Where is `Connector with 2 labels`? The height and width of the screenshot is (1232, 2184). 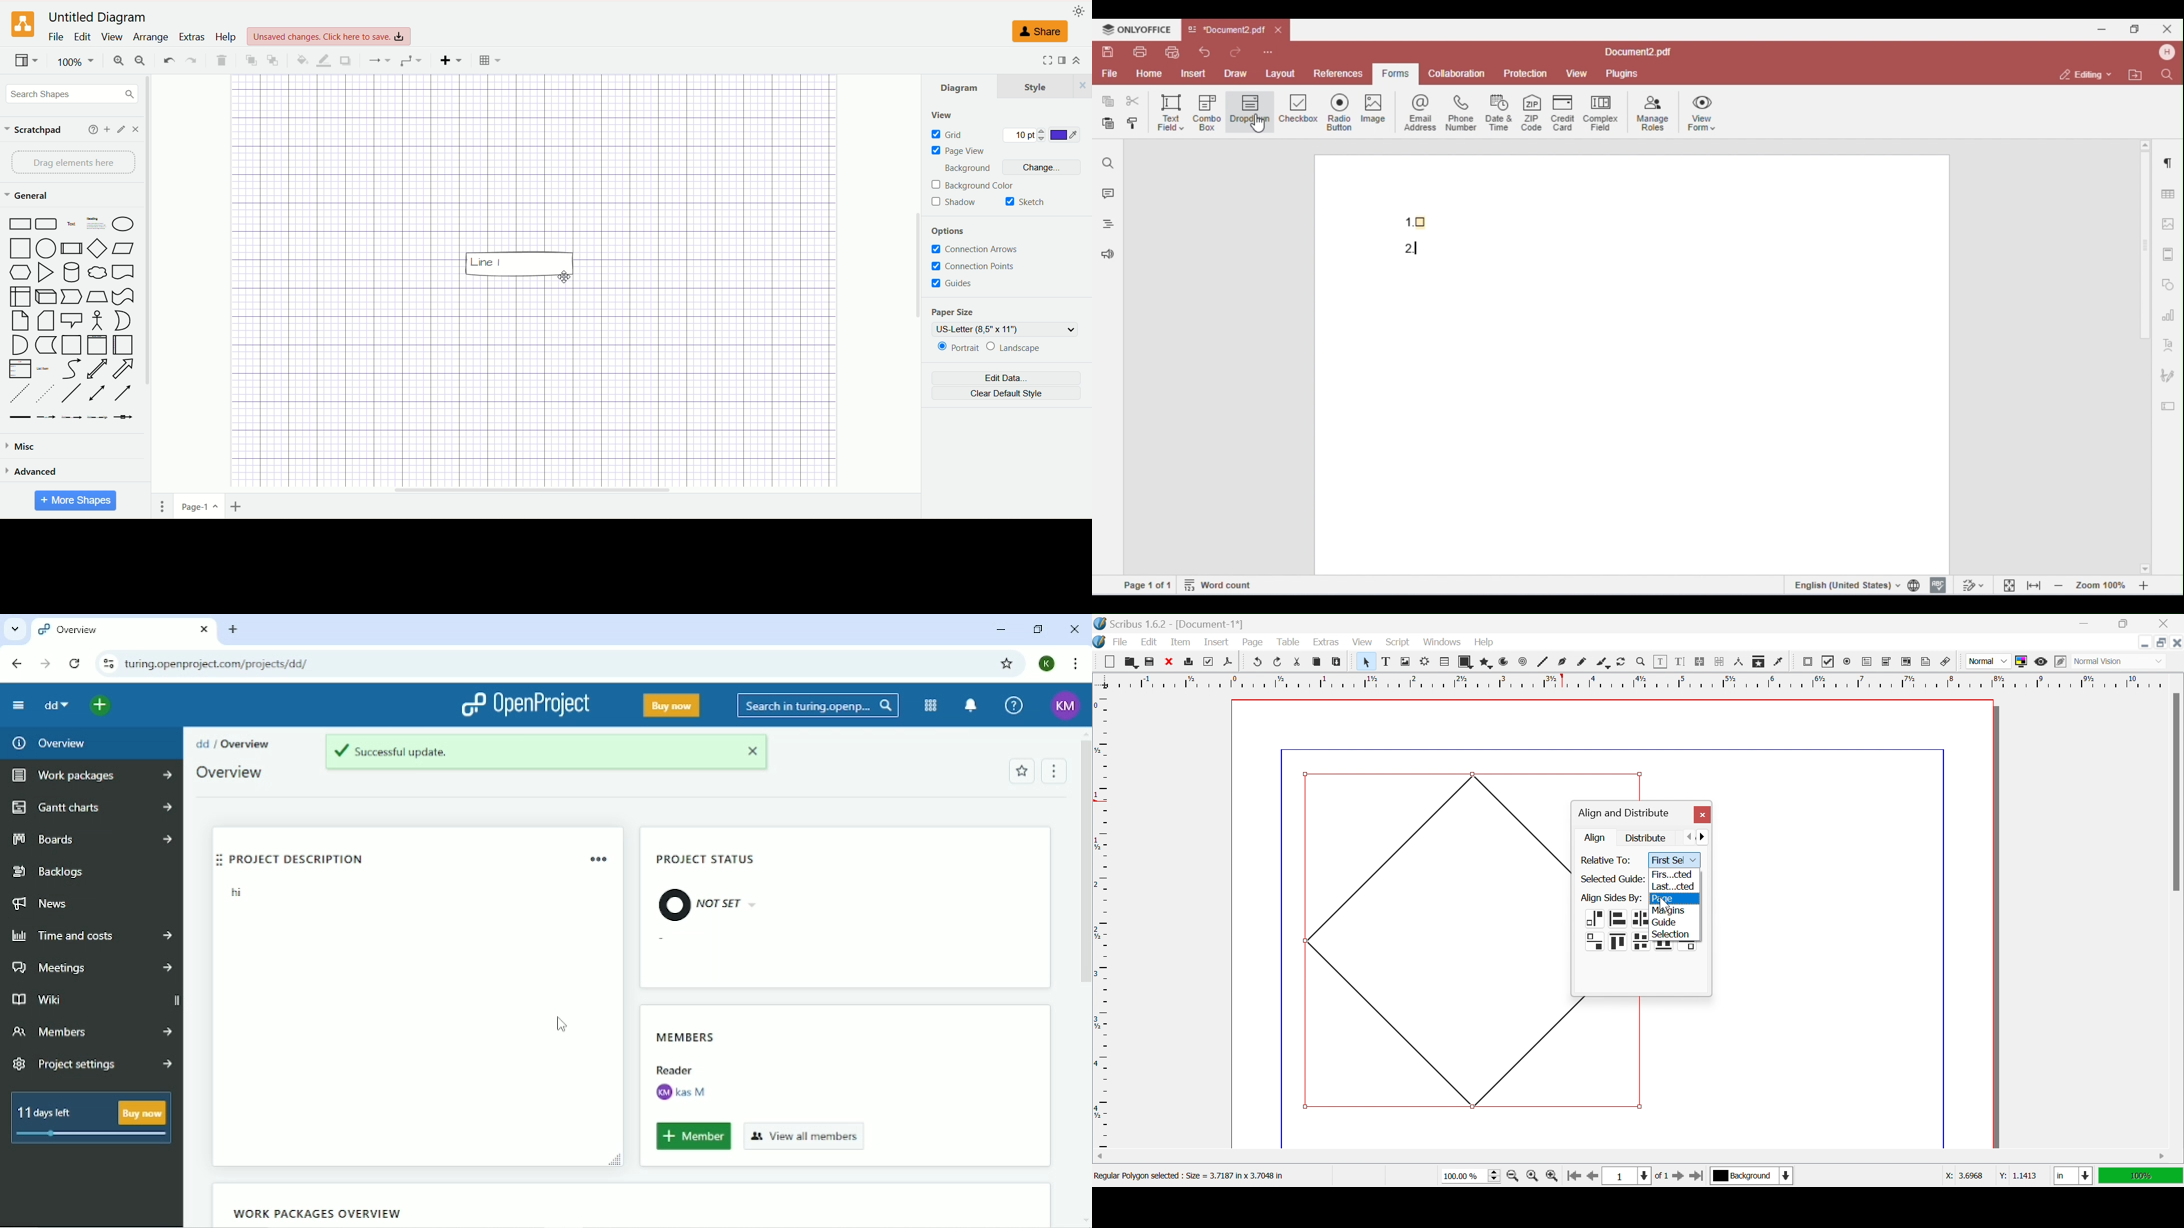 Connector with 2 labels is located at coordinates (70, 419).